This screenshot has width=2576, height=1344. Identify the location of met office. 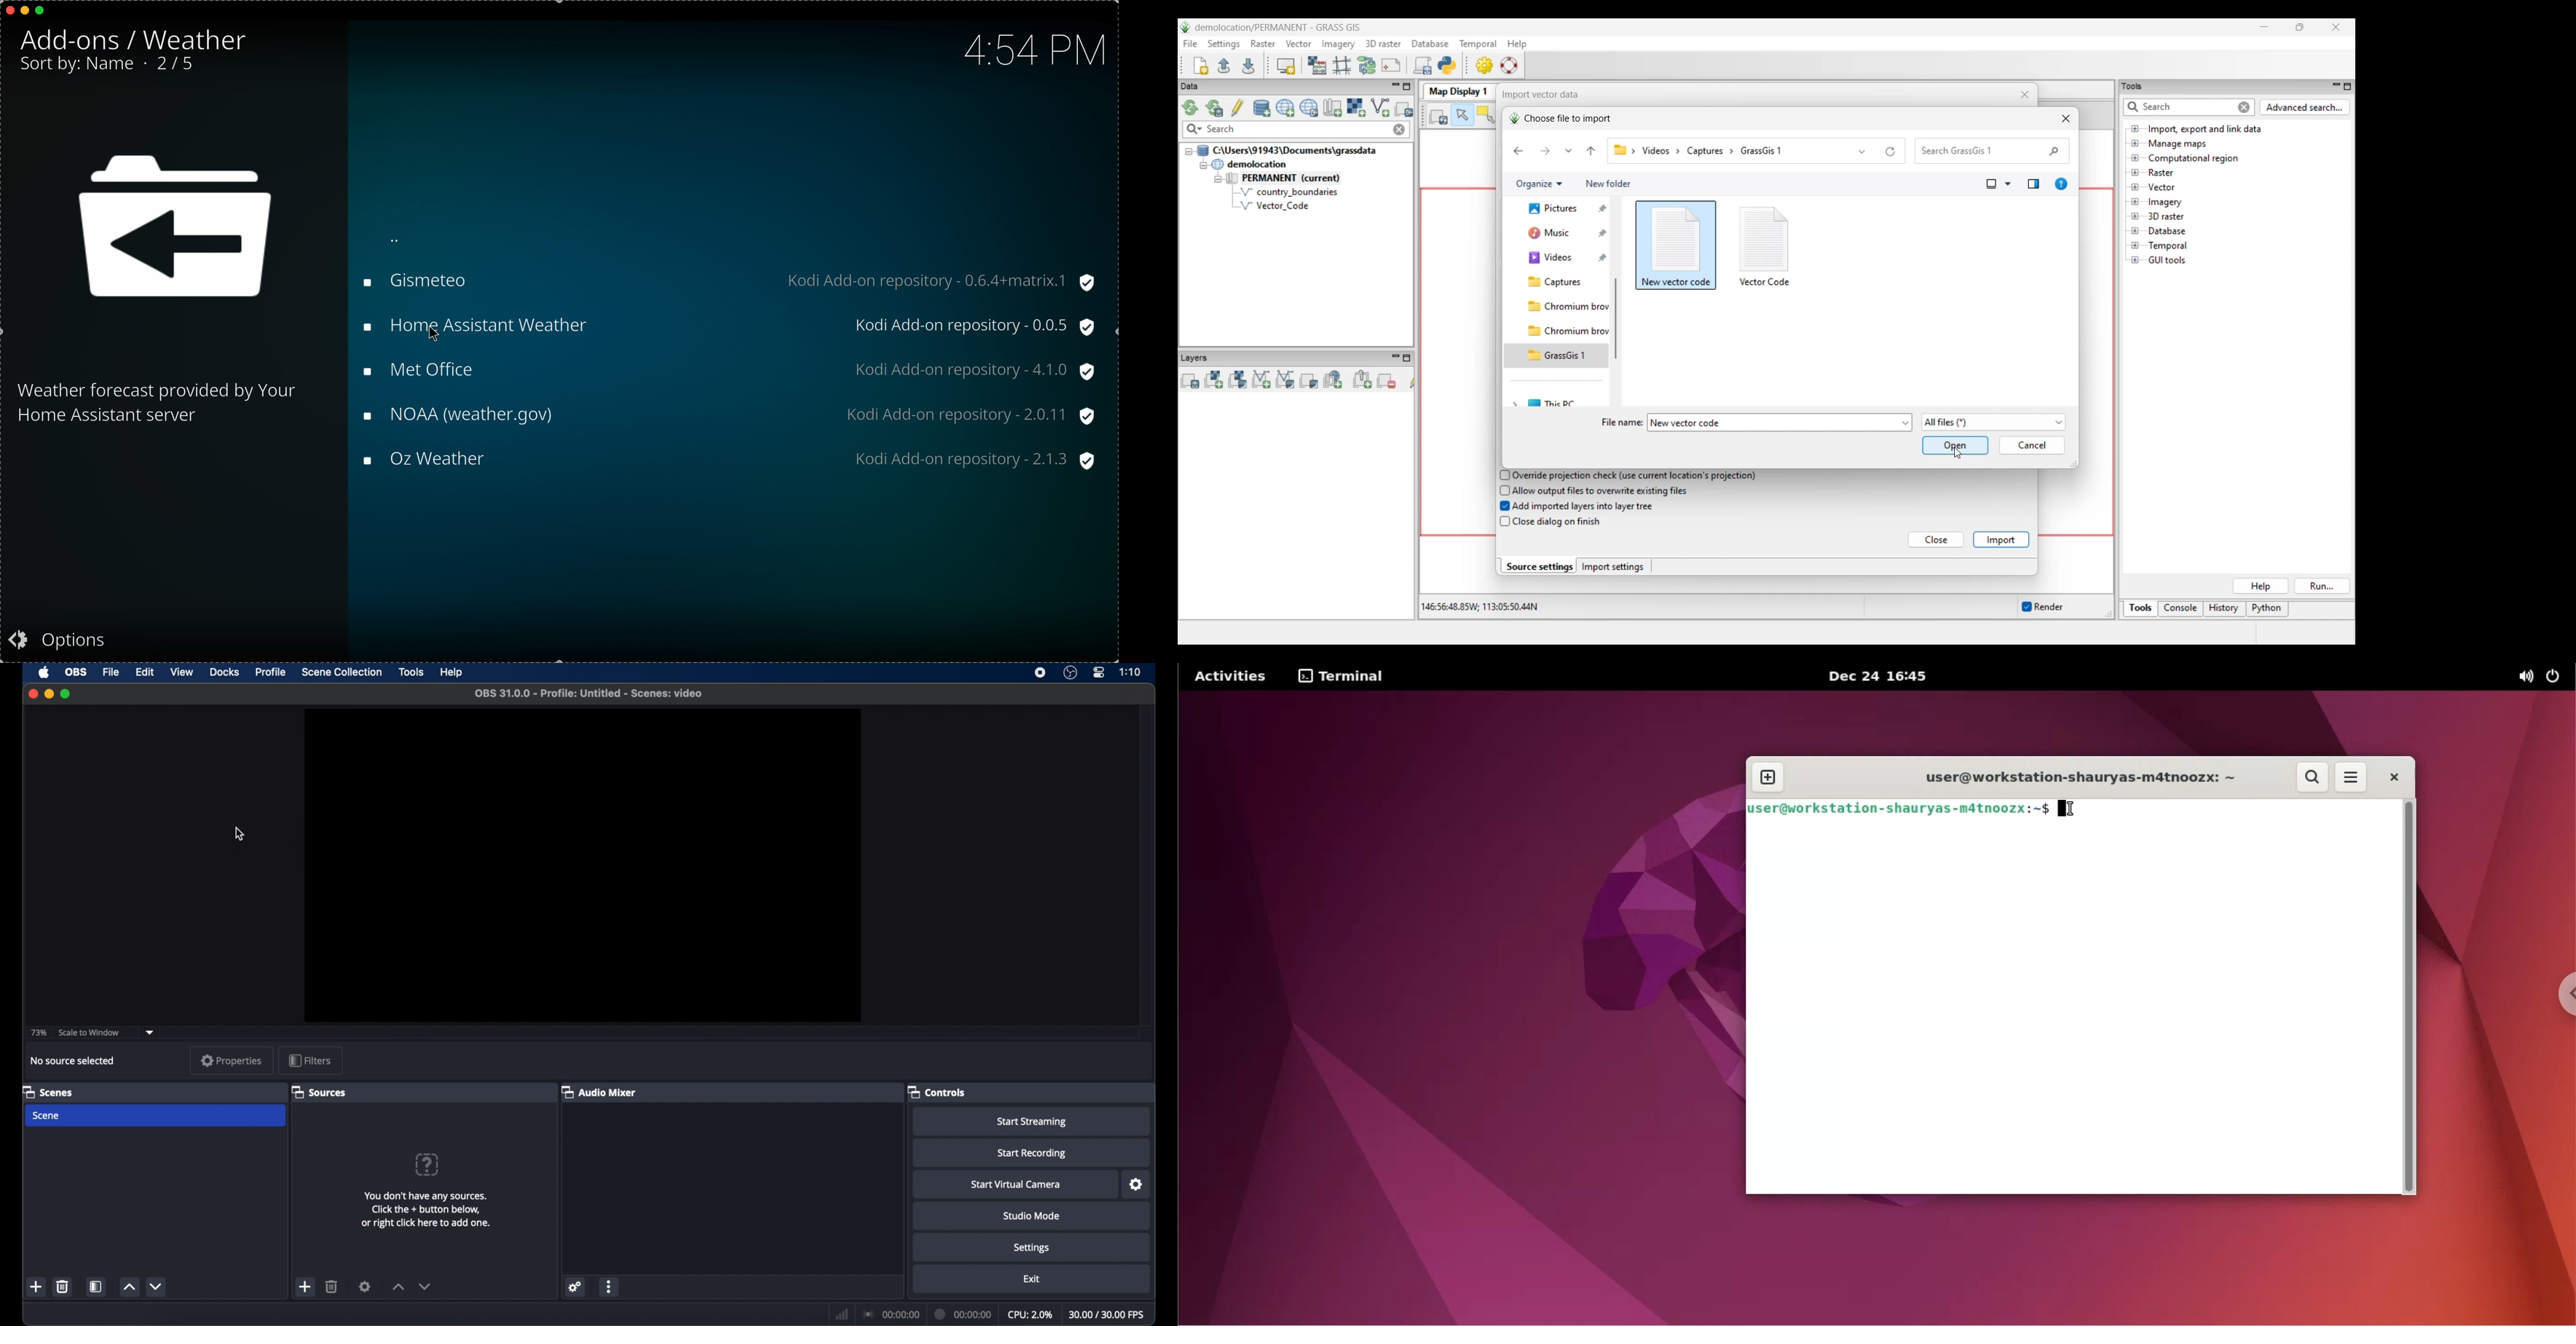
(731, 369).